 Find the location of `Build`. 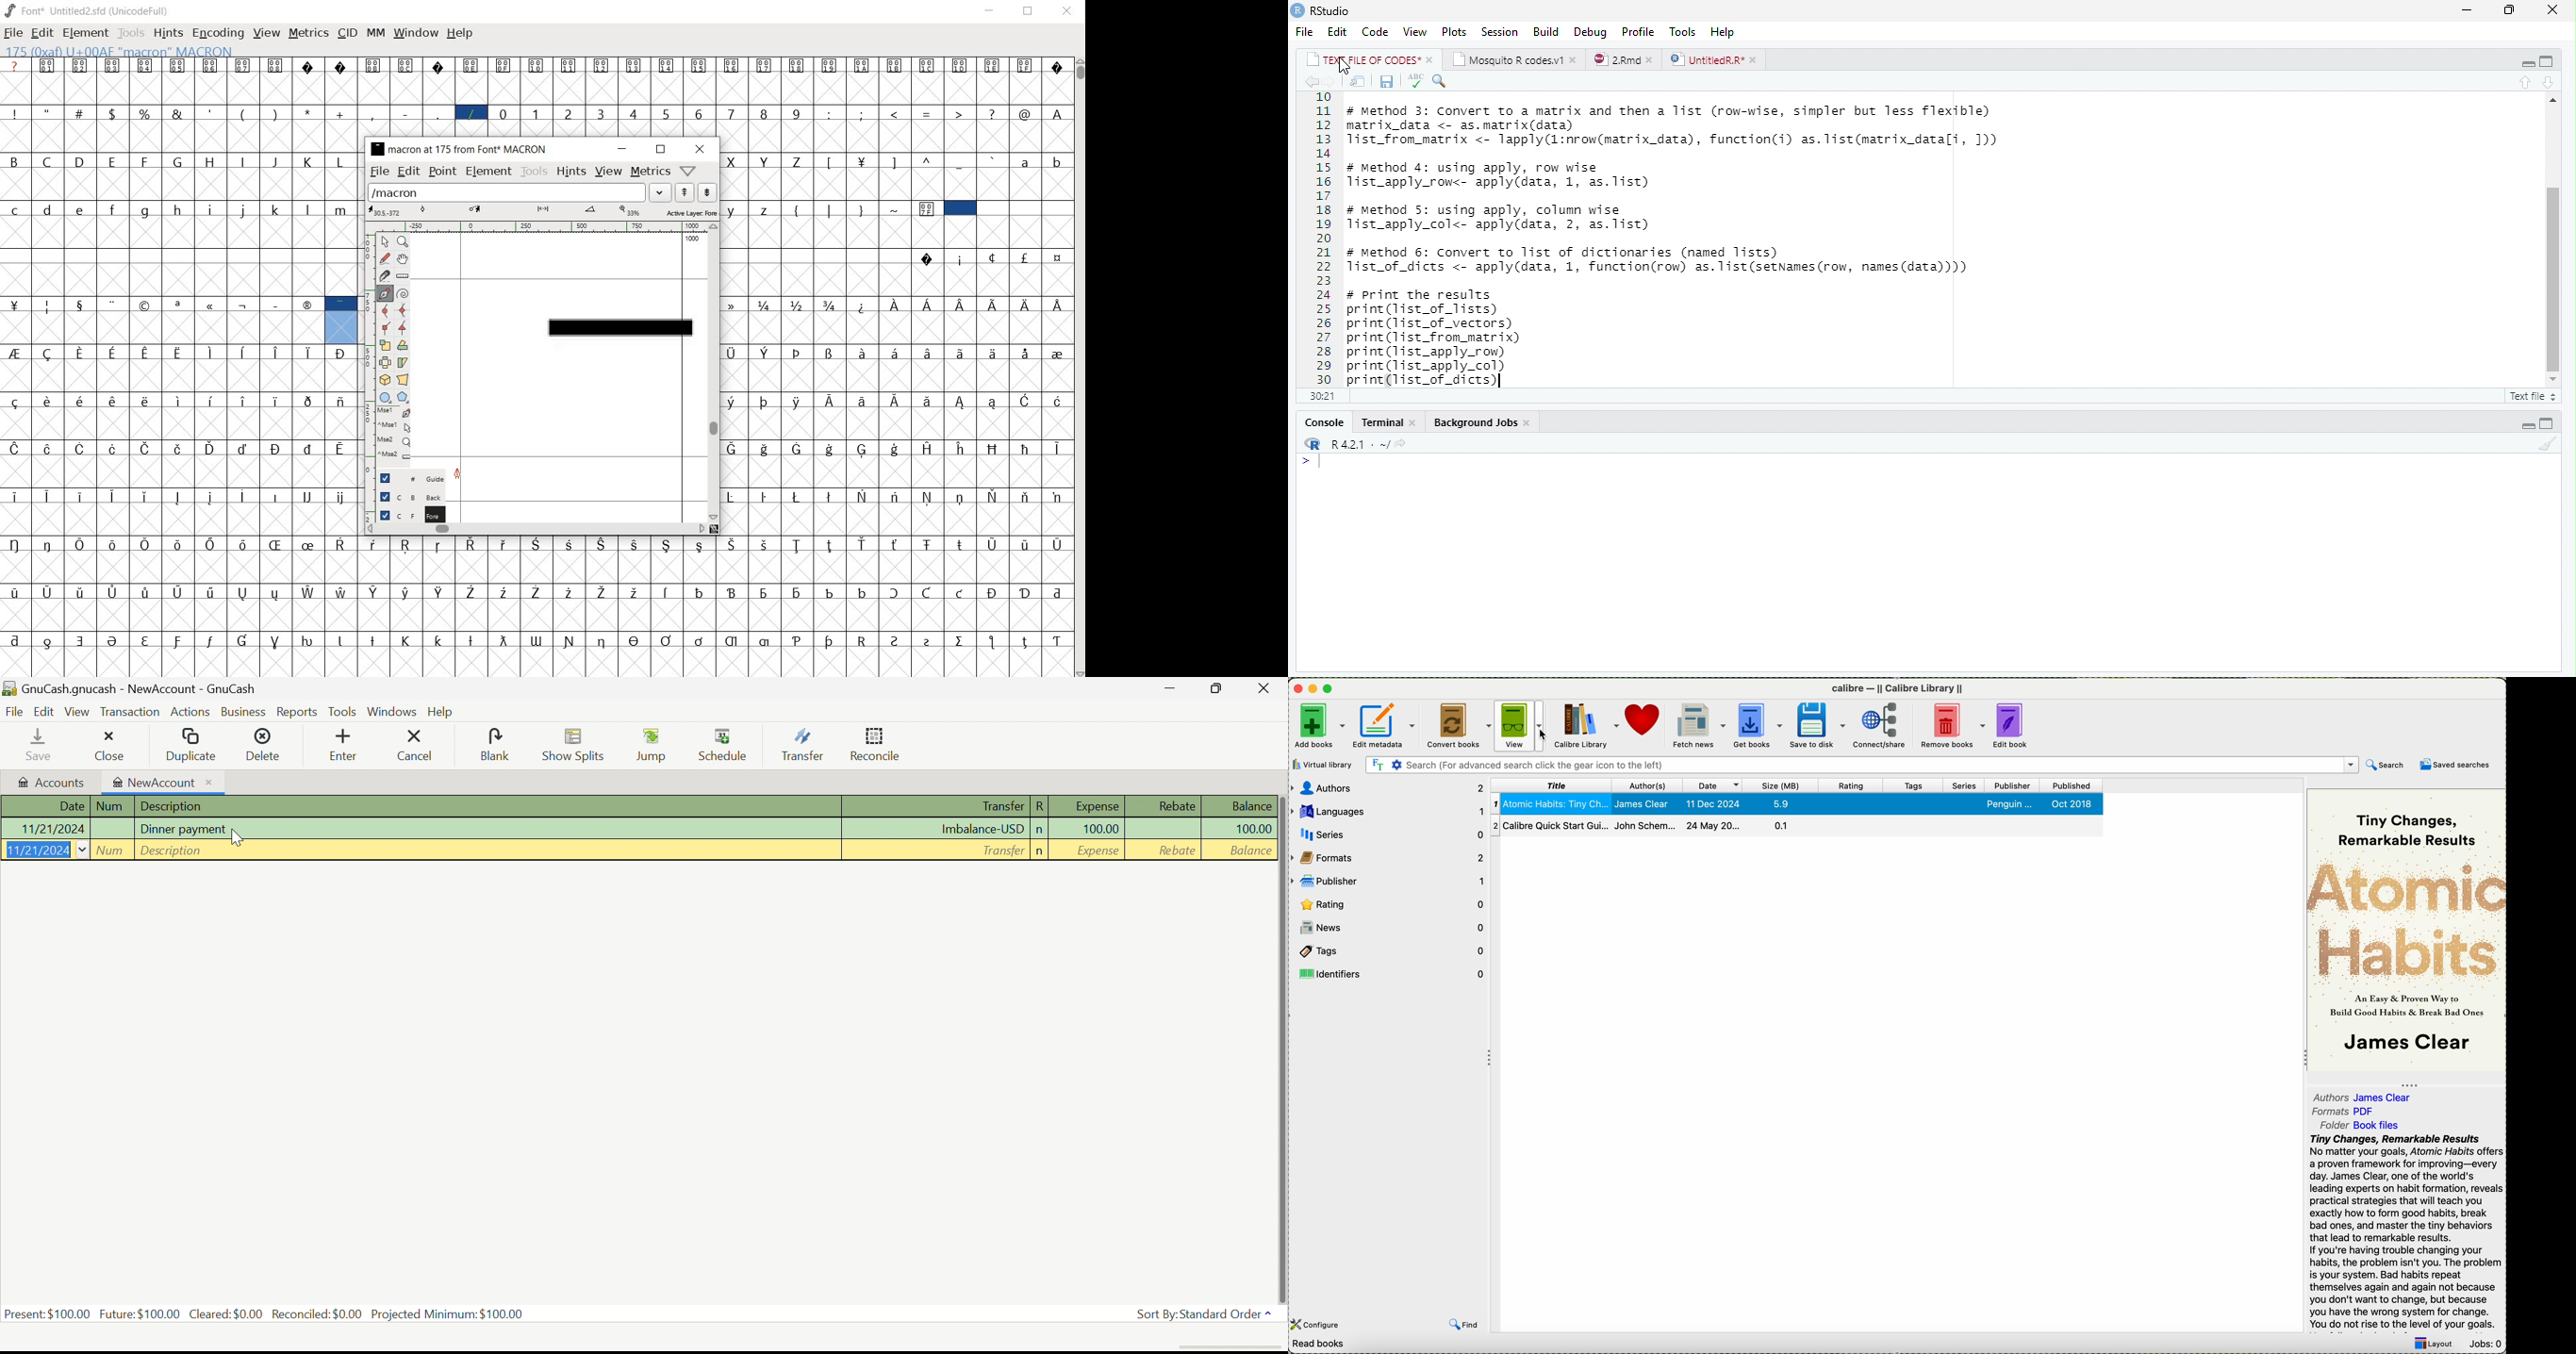

Build is located at coordinates (1544, 31).